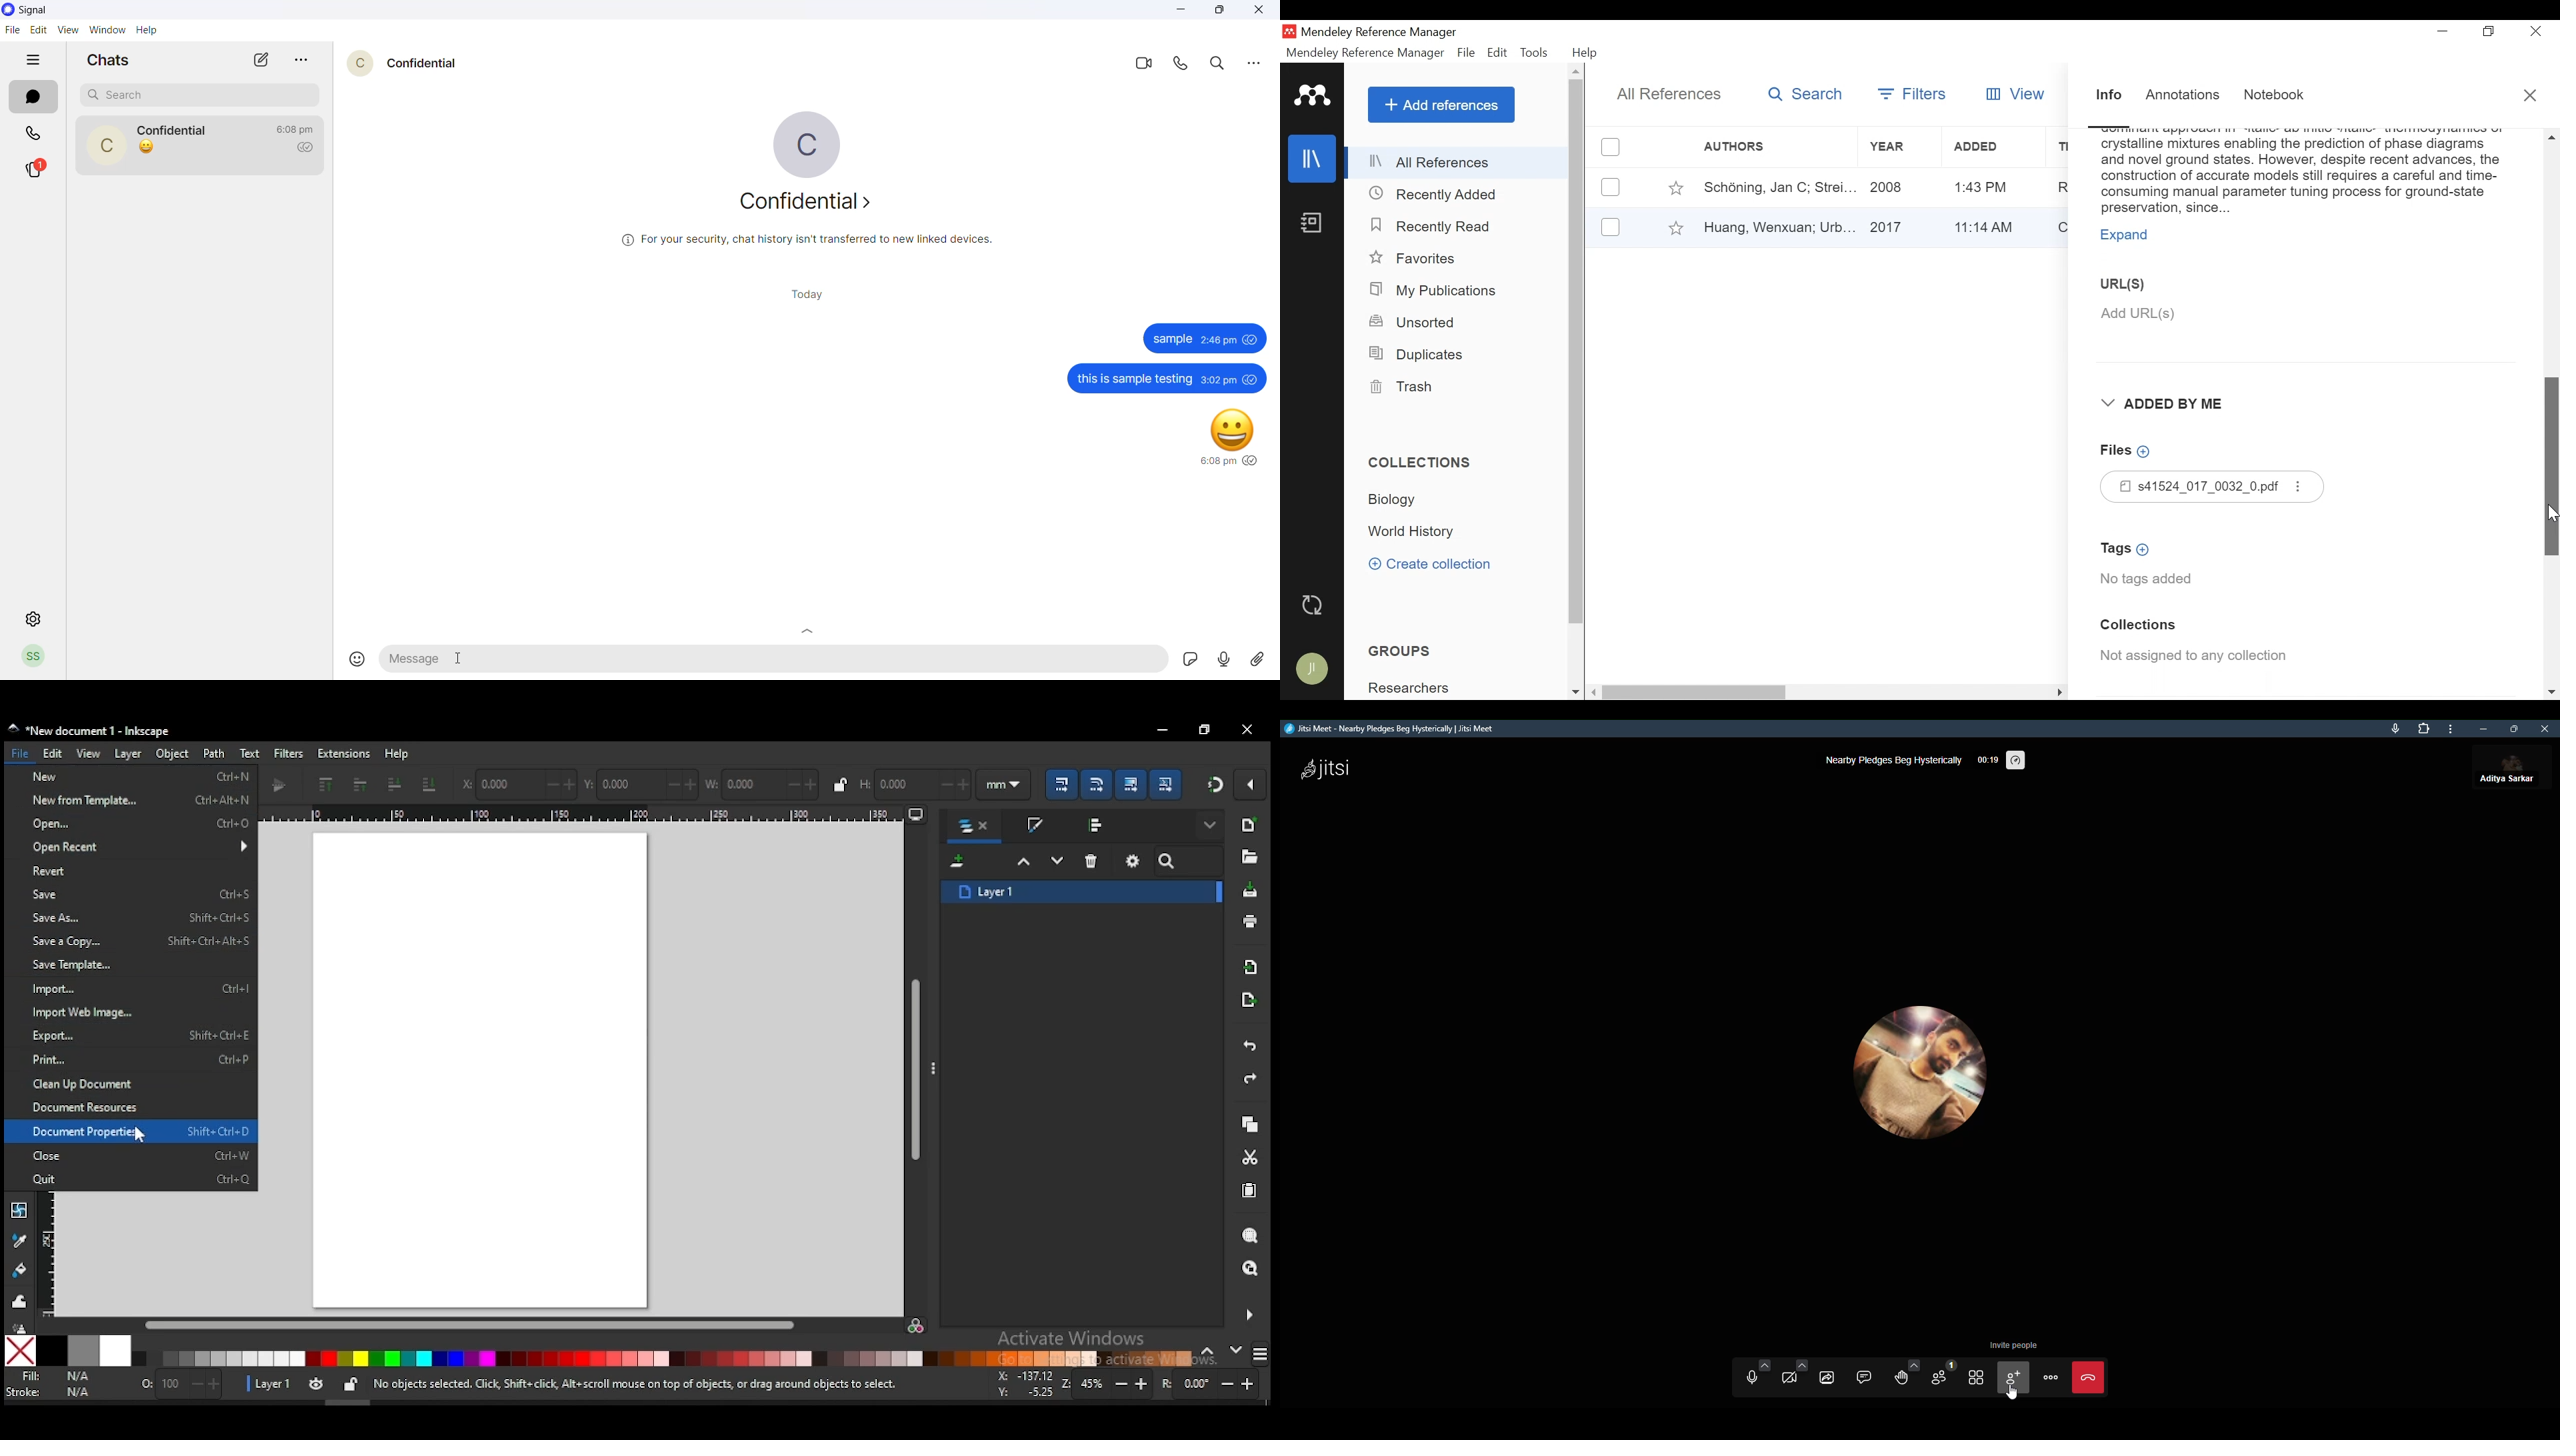  What do you see at coordinates (763, 784) in the screenshot?
I see `width of selection` at bounding box center [763, 784].